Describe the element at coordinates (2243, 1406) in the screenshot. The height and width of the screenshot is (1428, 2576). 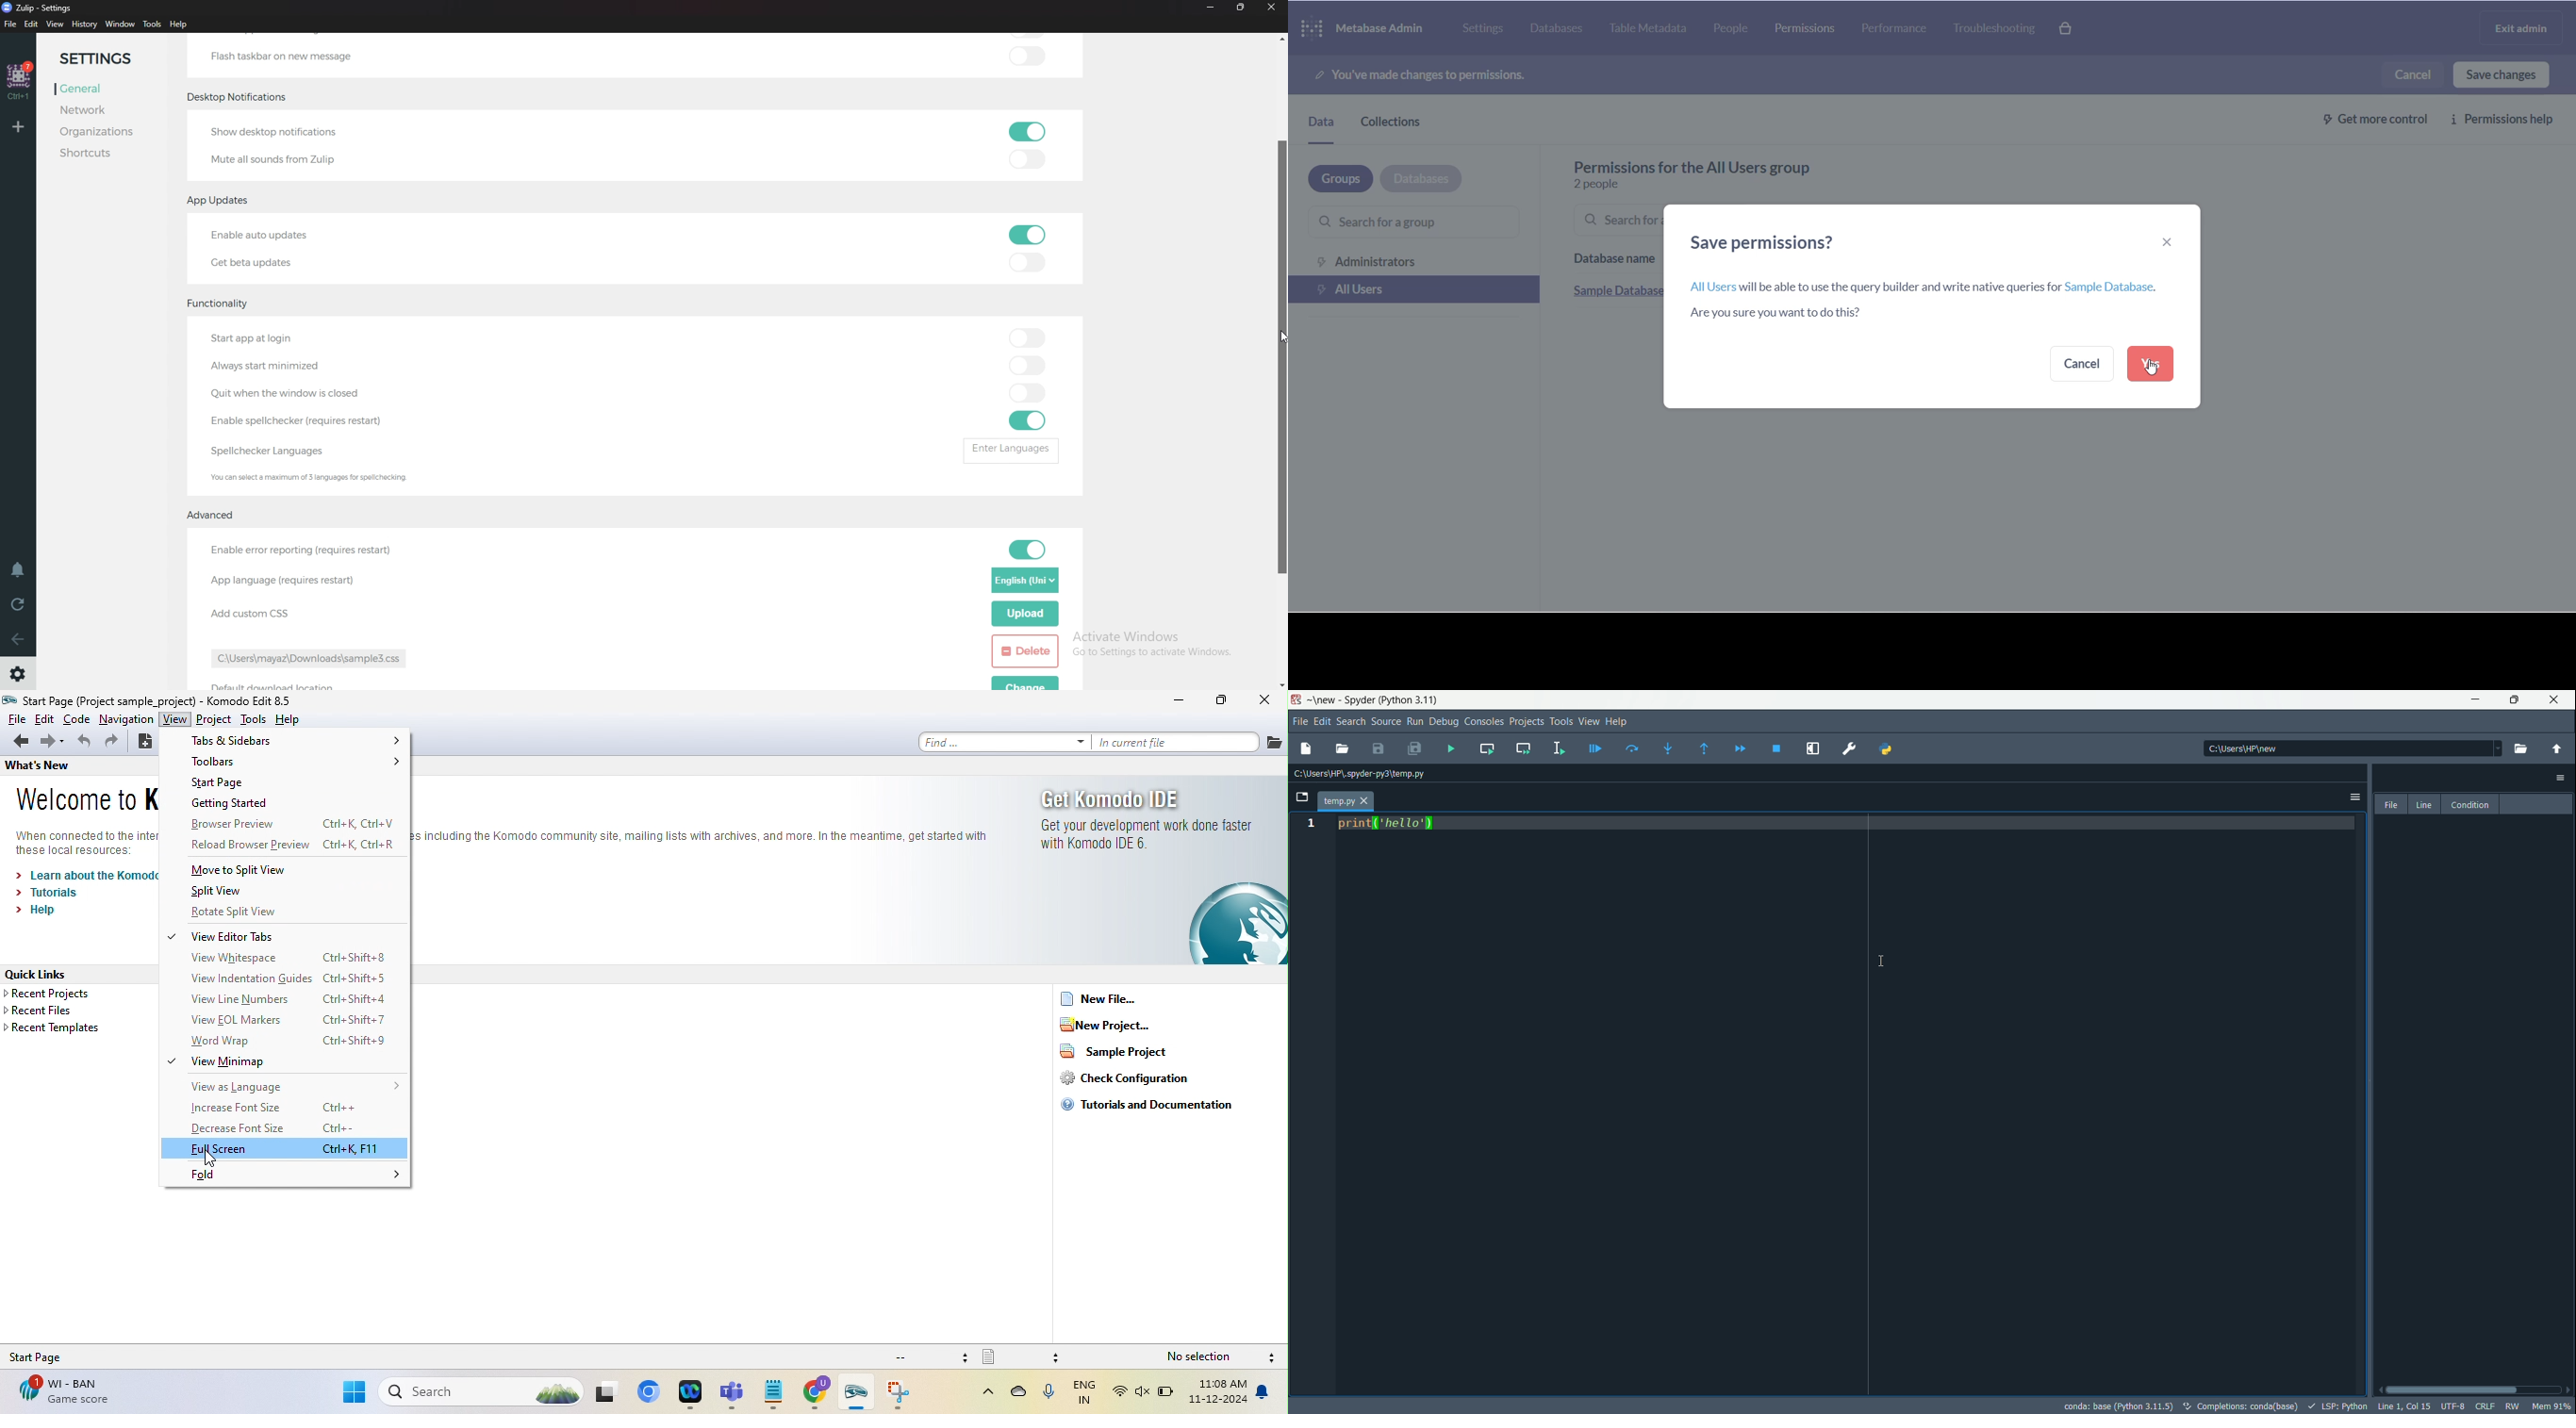
I see `completions: conda(base)` at that location.